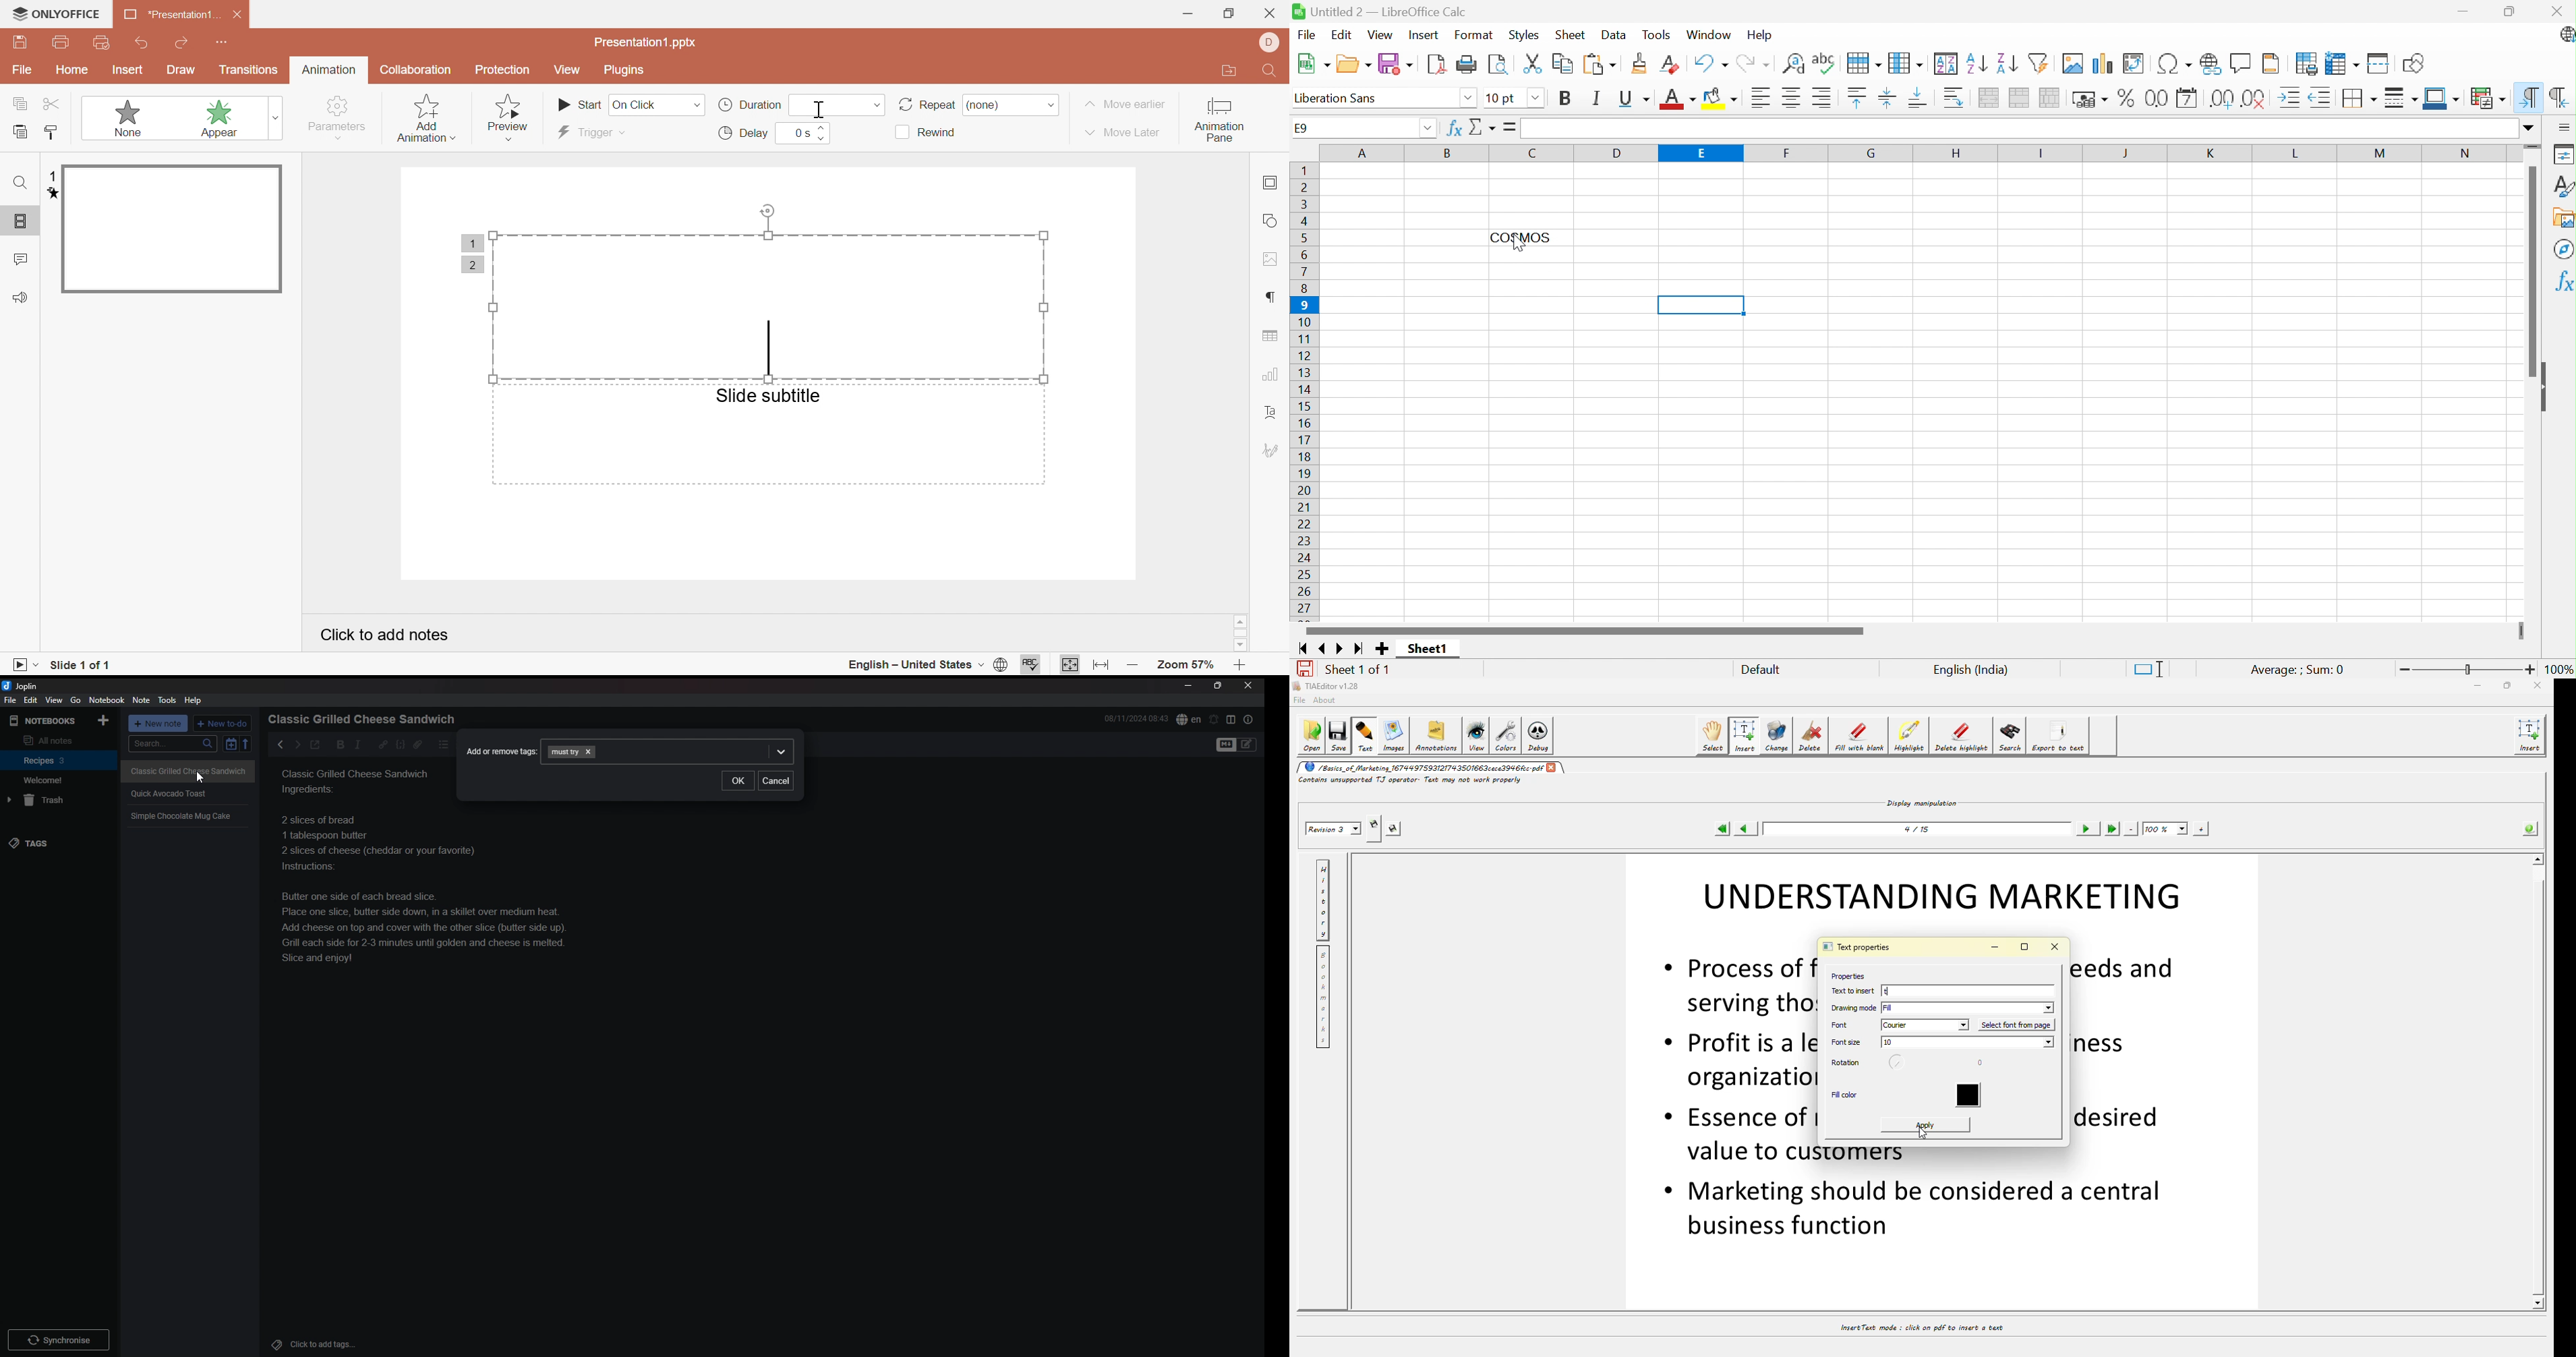  What do you see at coordinates (231, 744) in the screenshot?
I see `toggle sort order` at bounding box center [231, 744].